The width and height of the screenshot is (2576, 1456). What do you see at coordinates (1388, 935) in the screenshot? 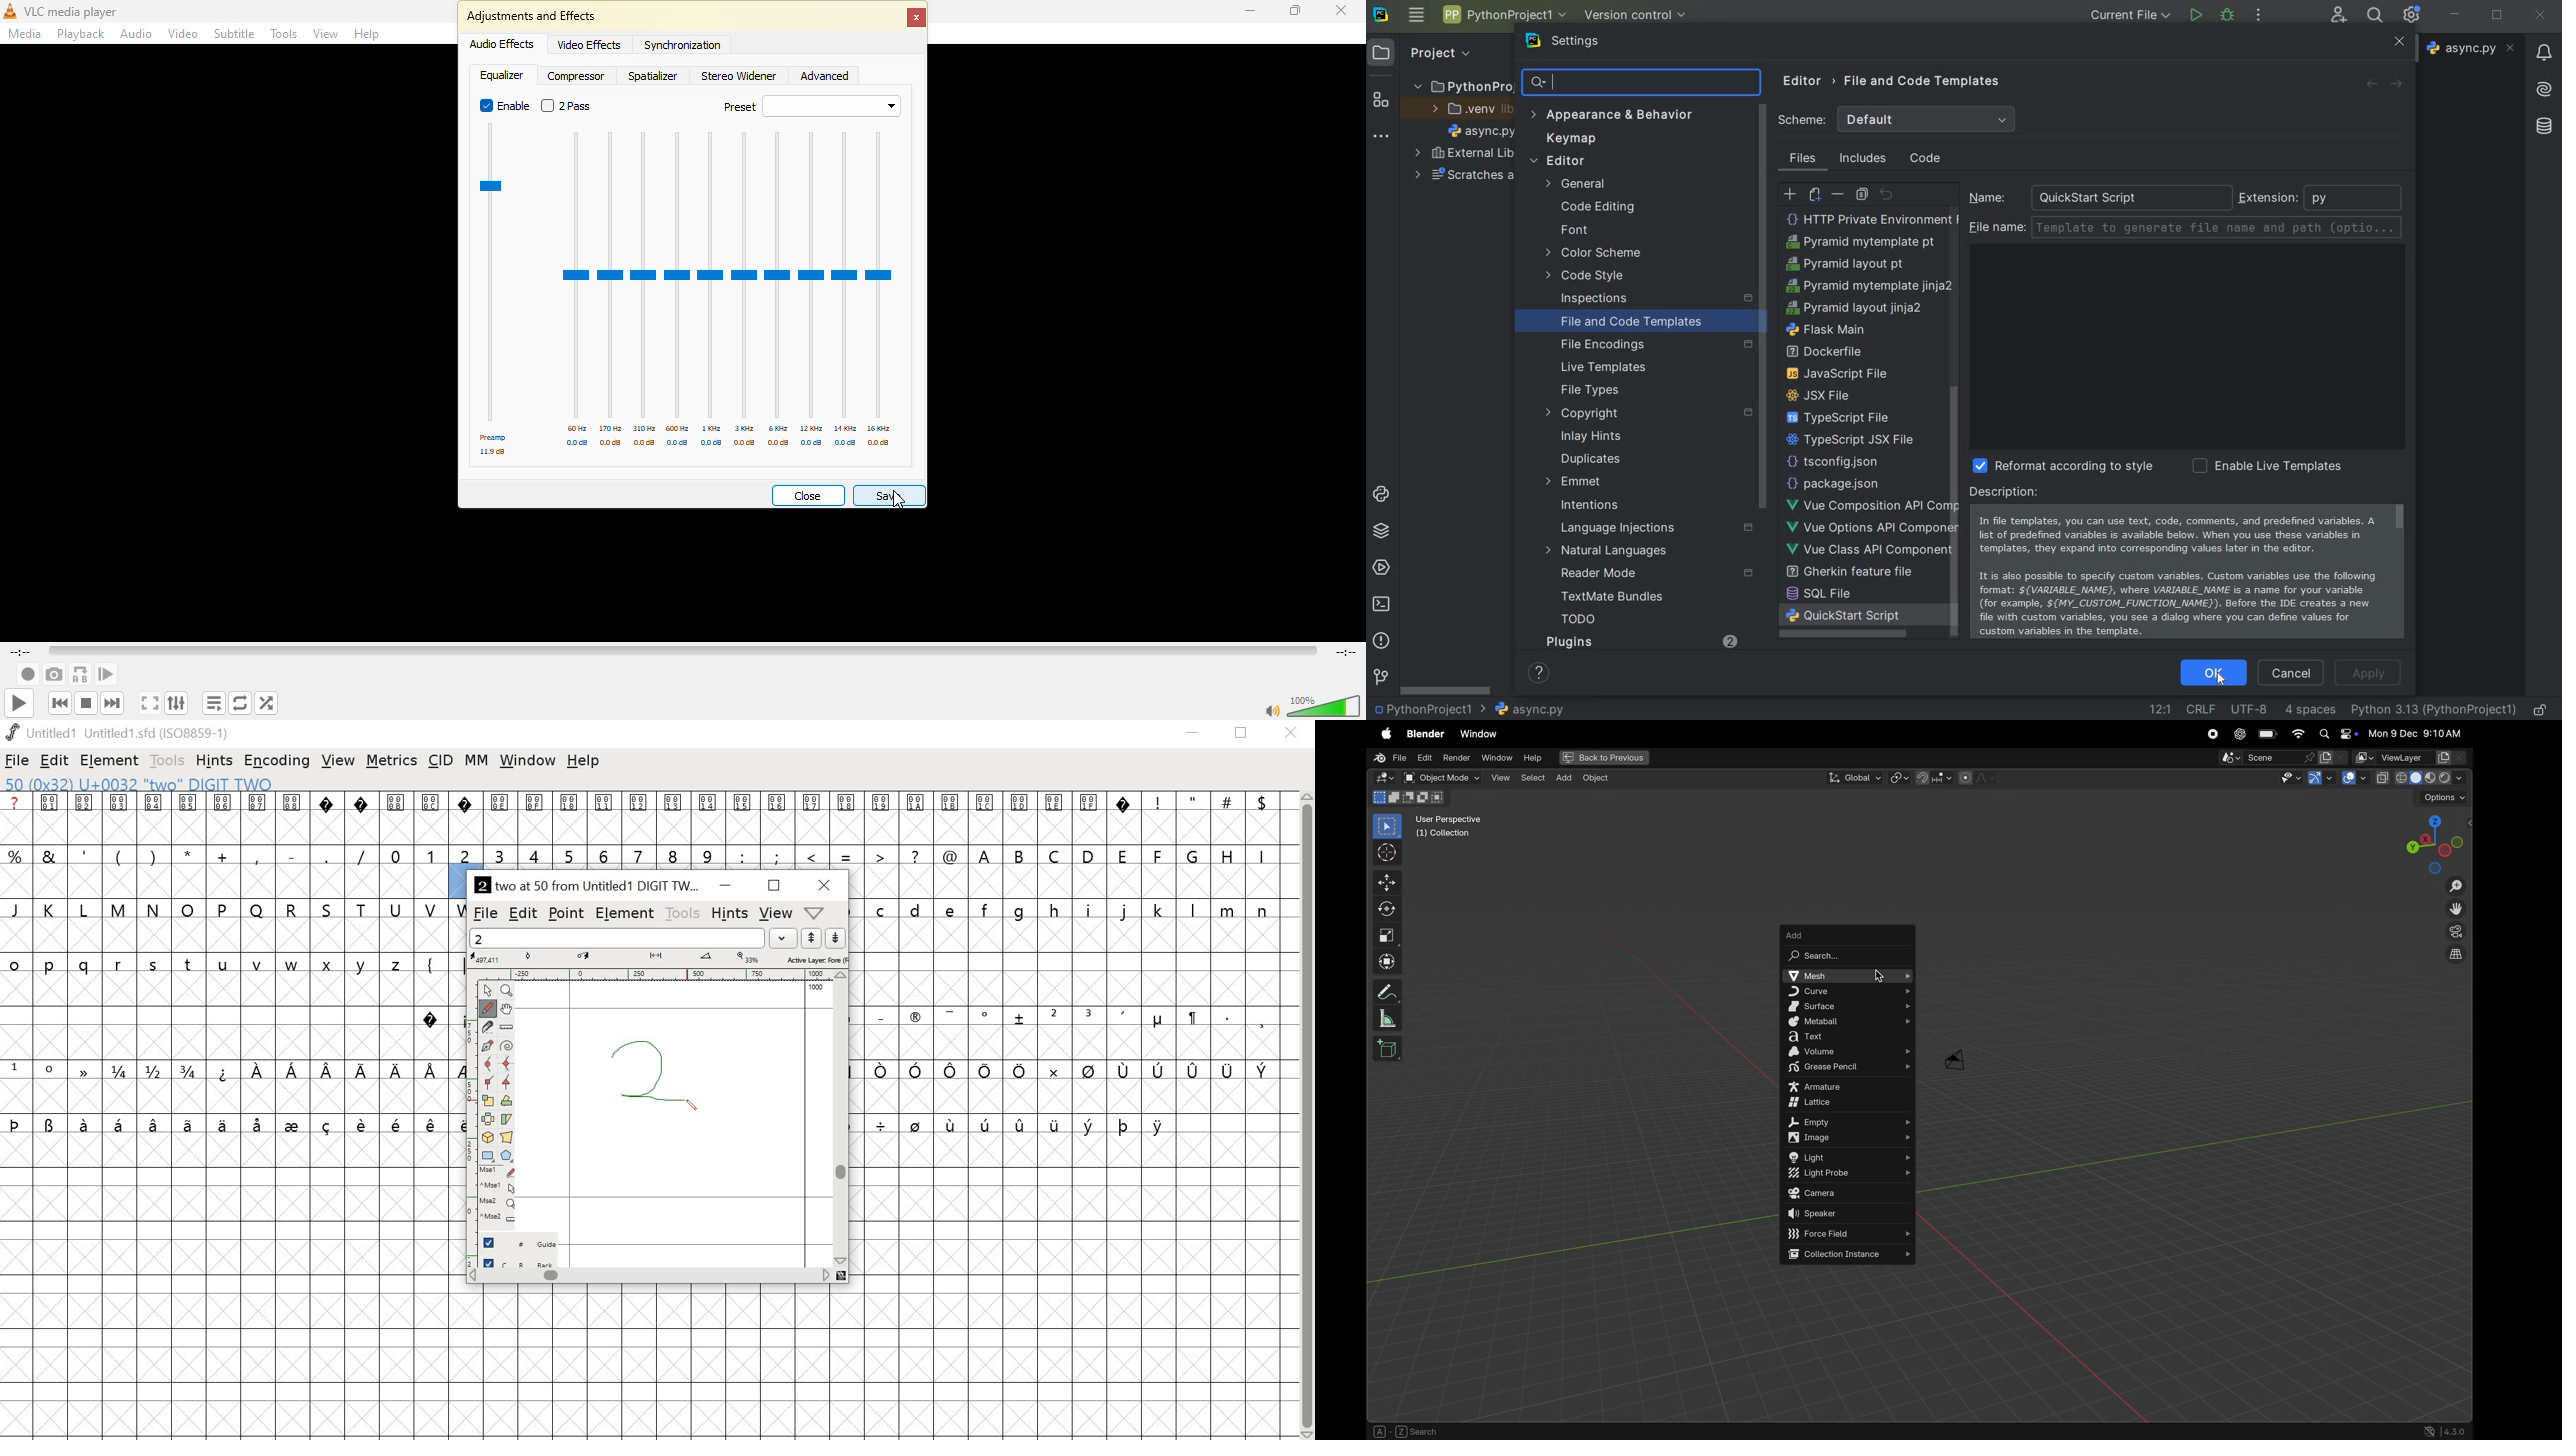
I see `scale` at bounding box center [1388, 935].